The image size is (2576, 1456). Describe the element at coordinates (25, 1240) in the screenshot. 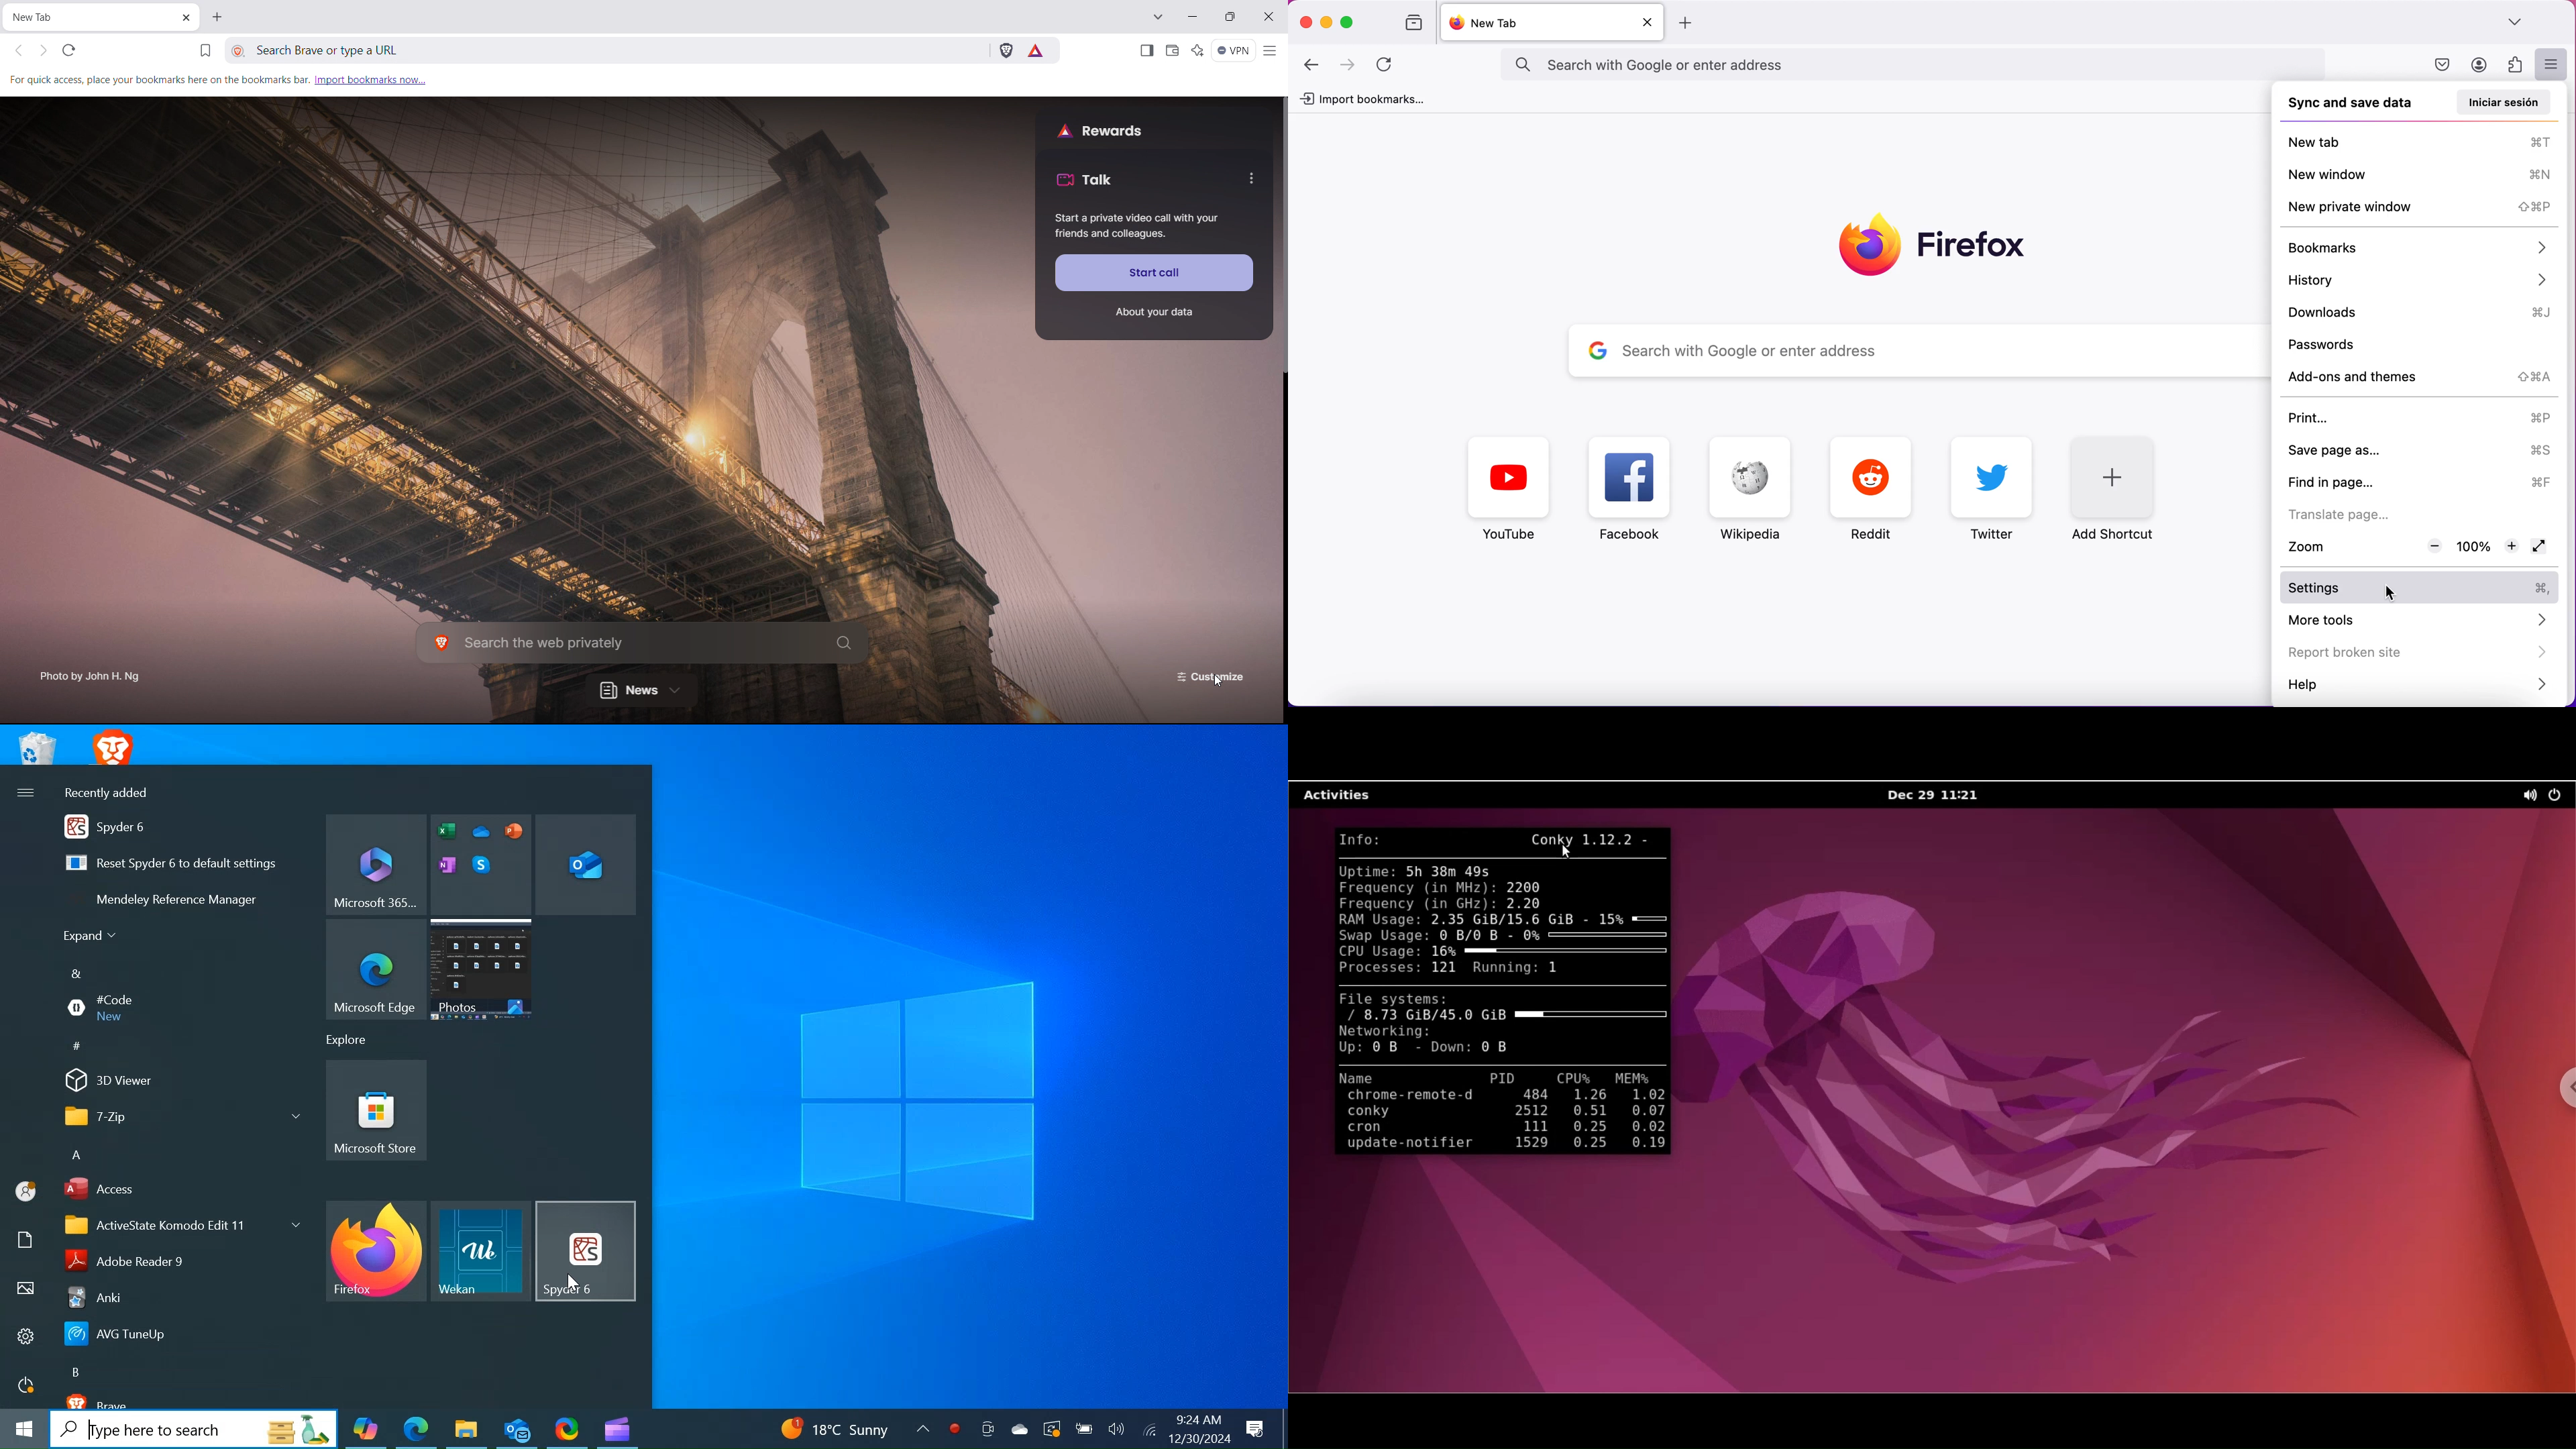

I see `Documents` at that location.